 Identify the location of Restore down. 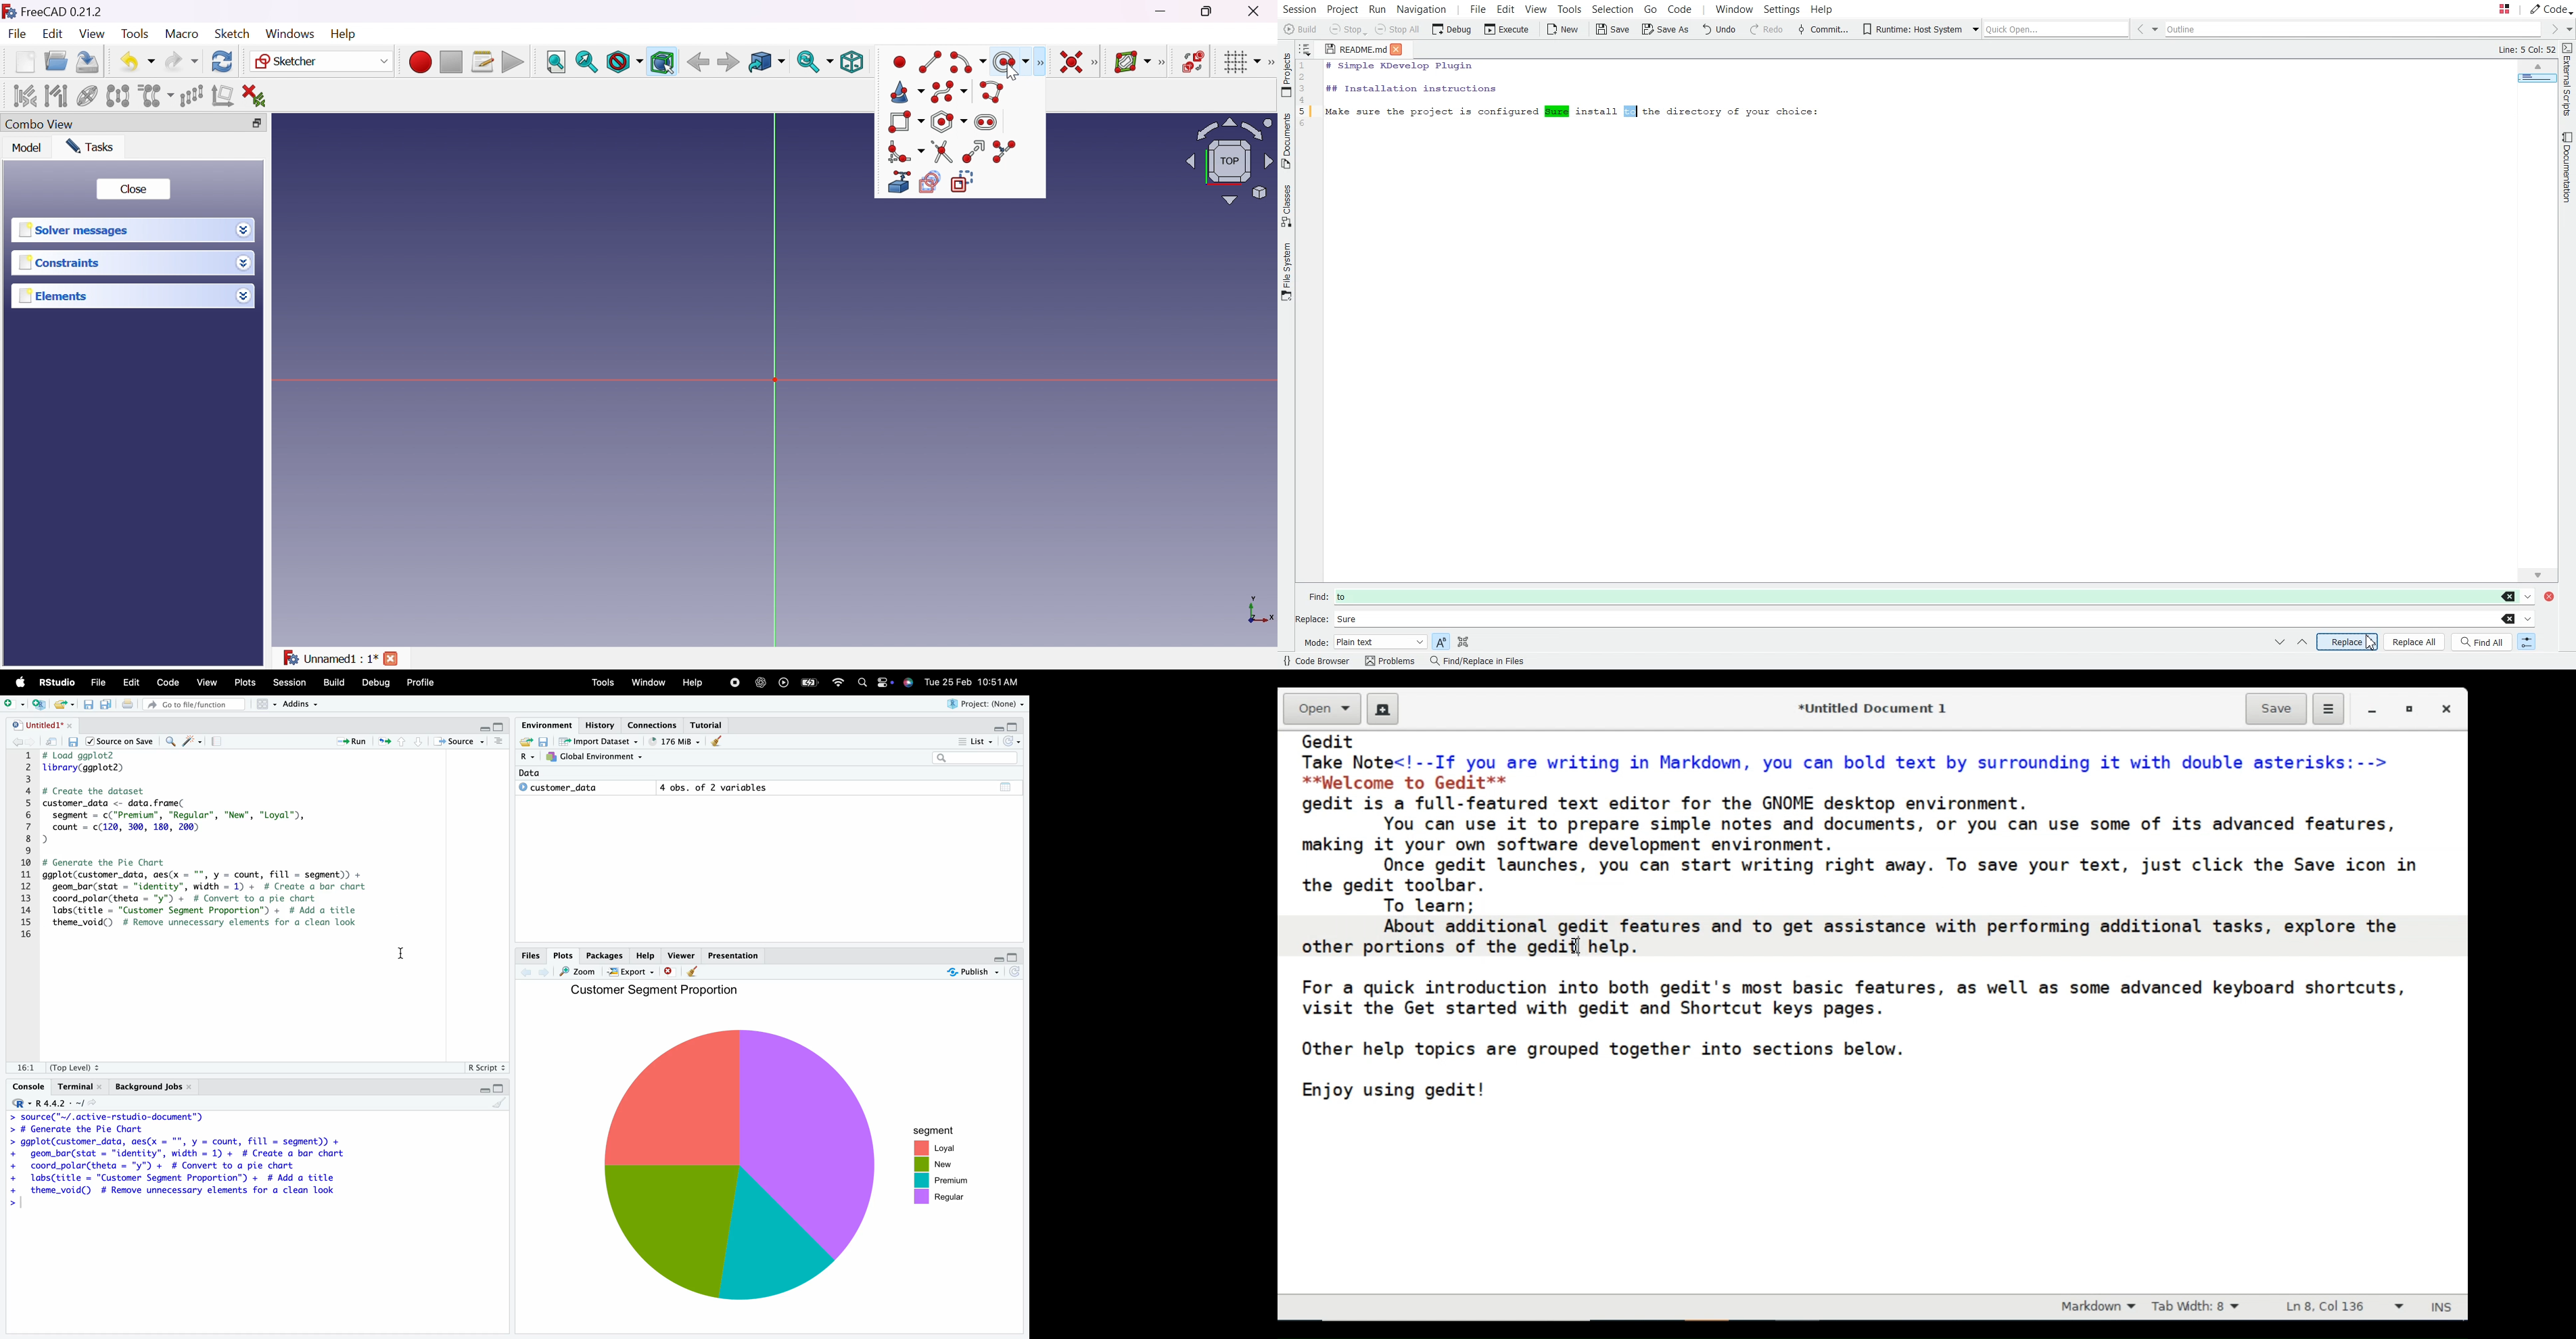
(1209, 11).